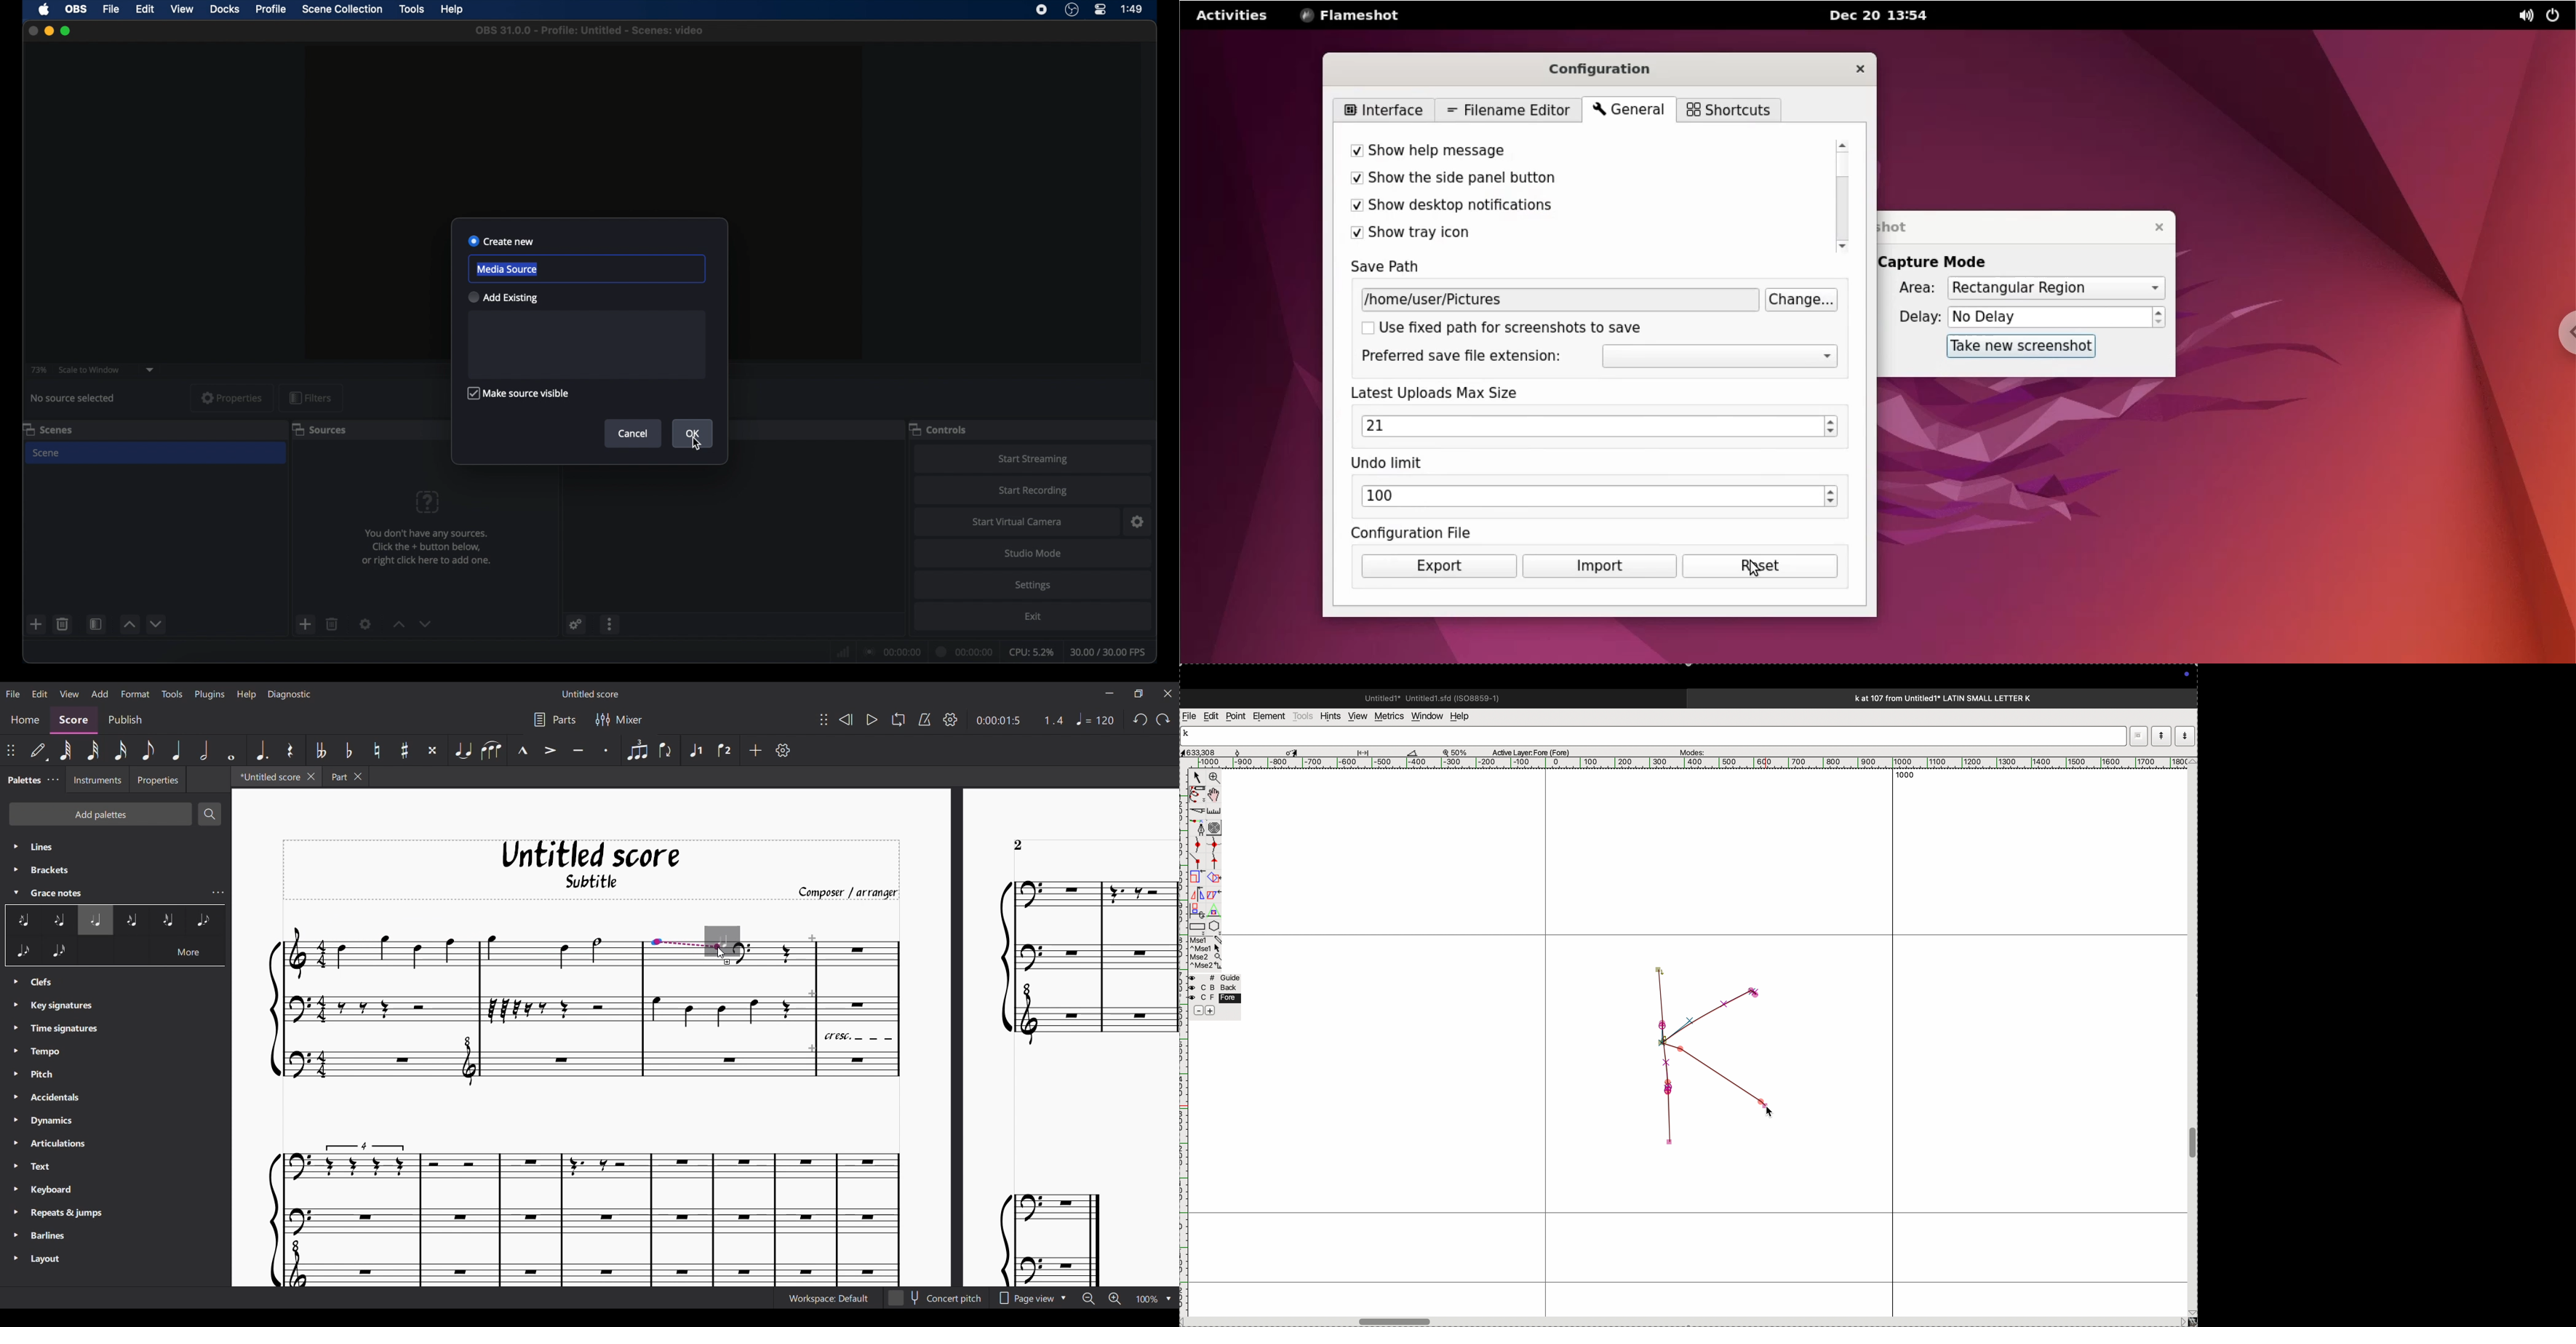 Image resolution: width=2576 pixels, height=1344 pixels. I want to click on Marcato, so click(522, 750).